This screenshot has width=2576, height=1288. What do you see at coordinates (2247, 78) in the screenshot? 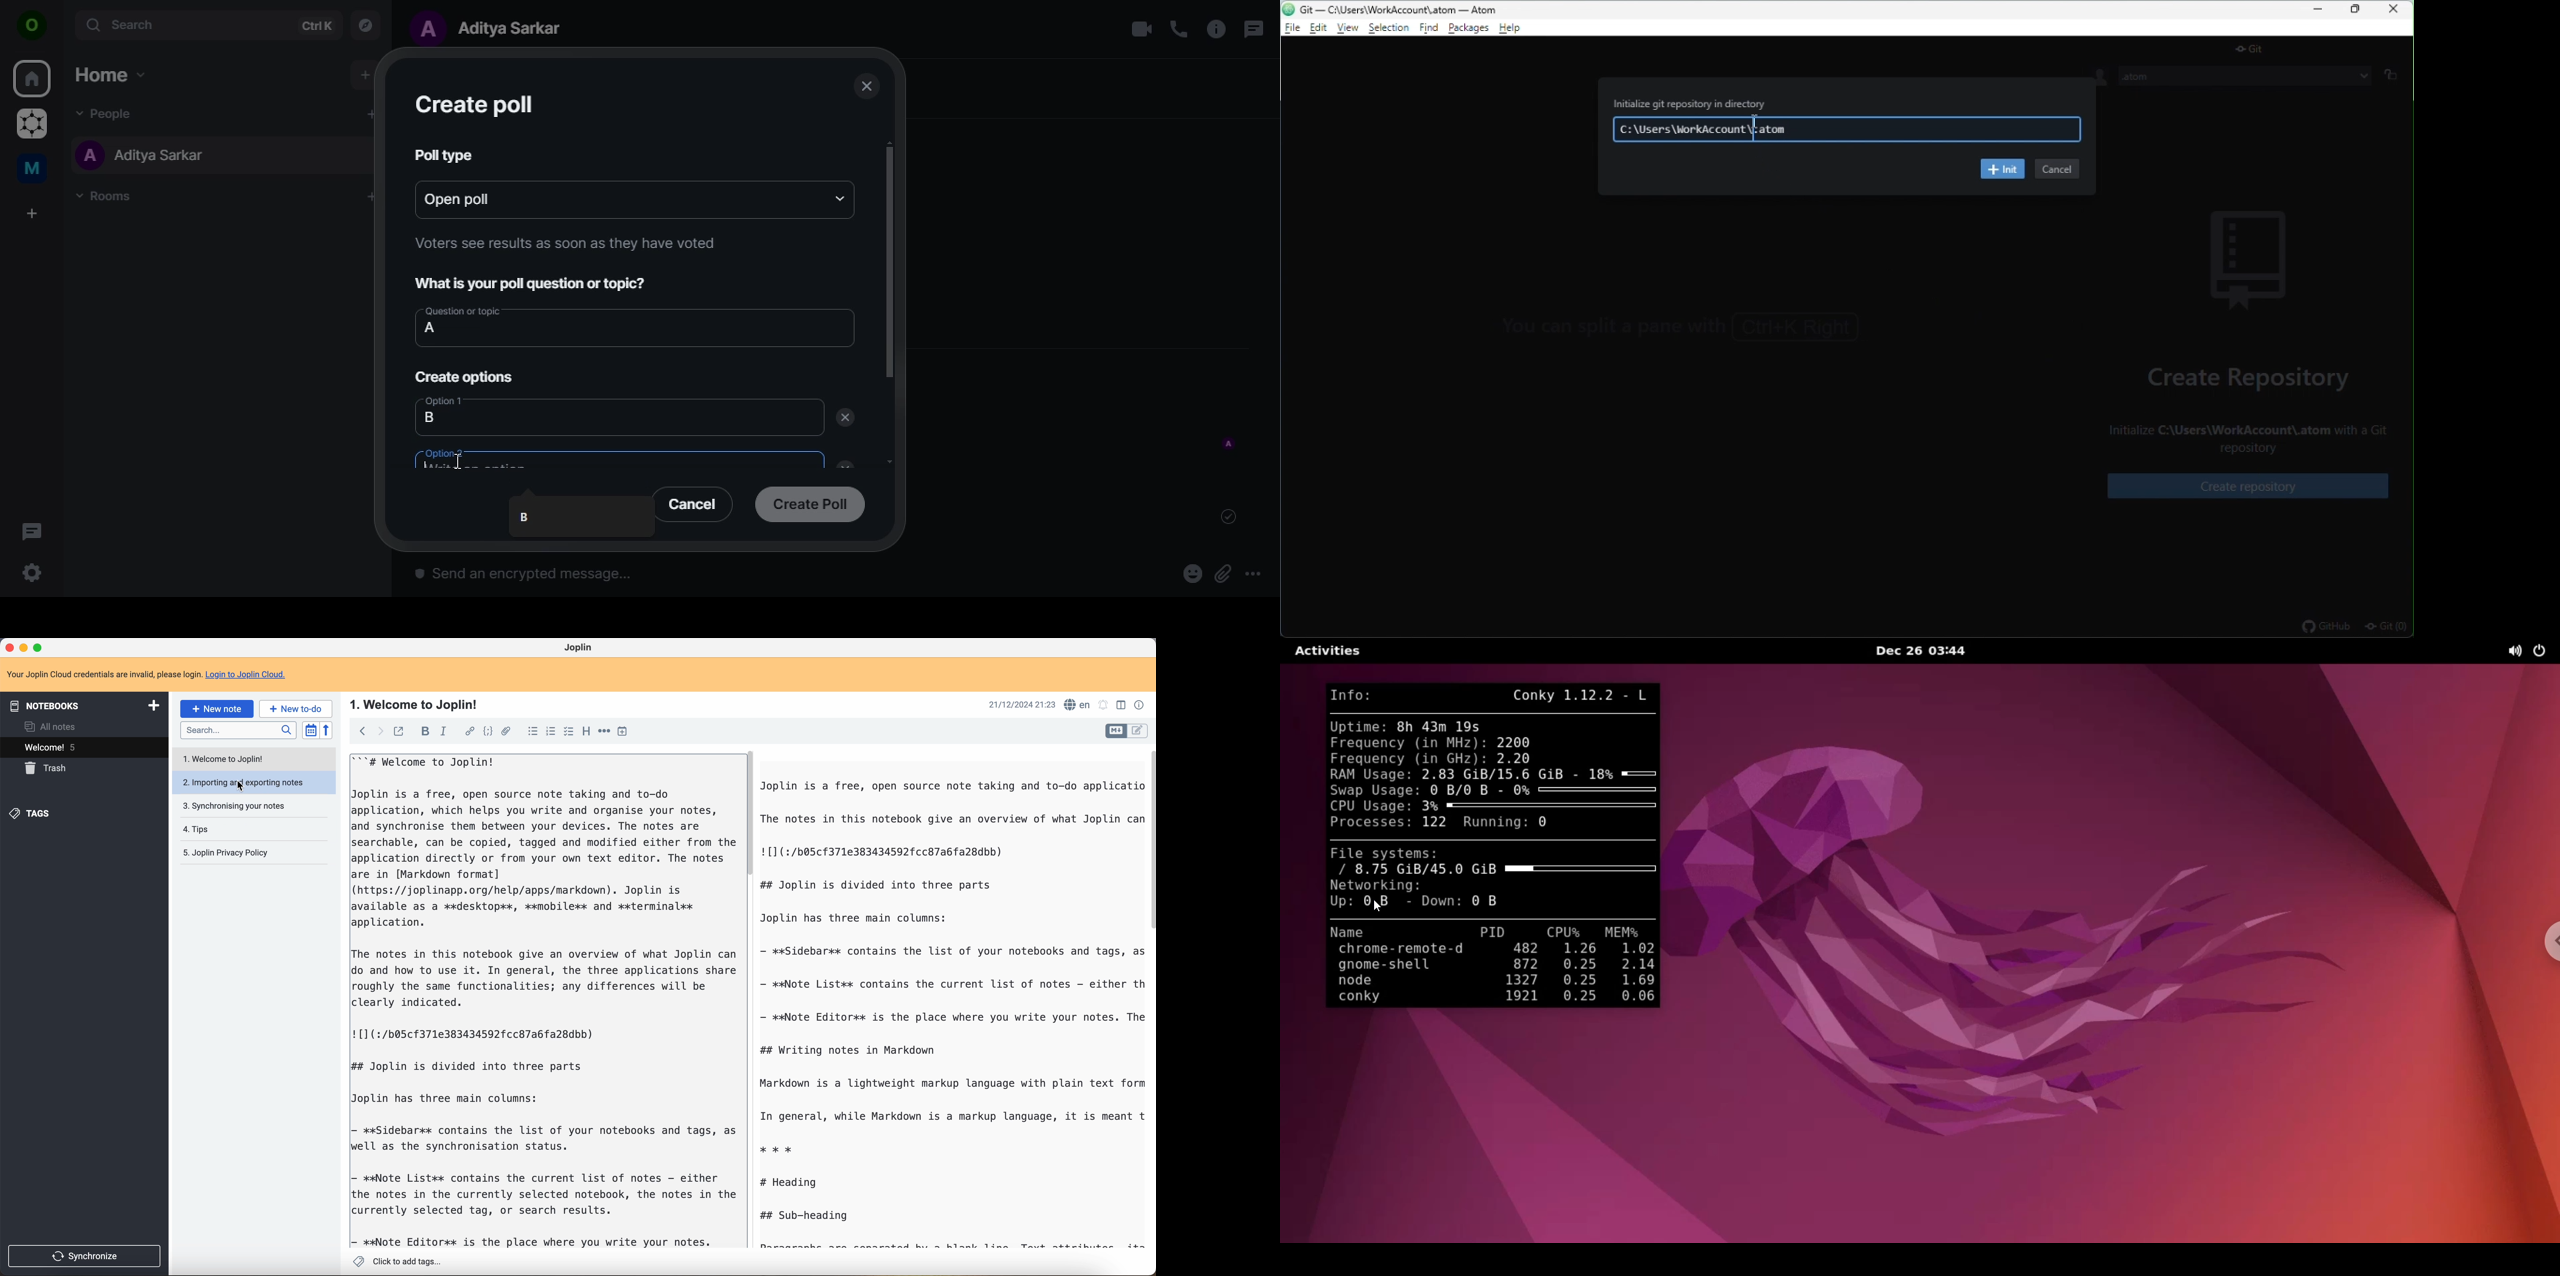
I see `.atom` at bounding box center [2247, 78].